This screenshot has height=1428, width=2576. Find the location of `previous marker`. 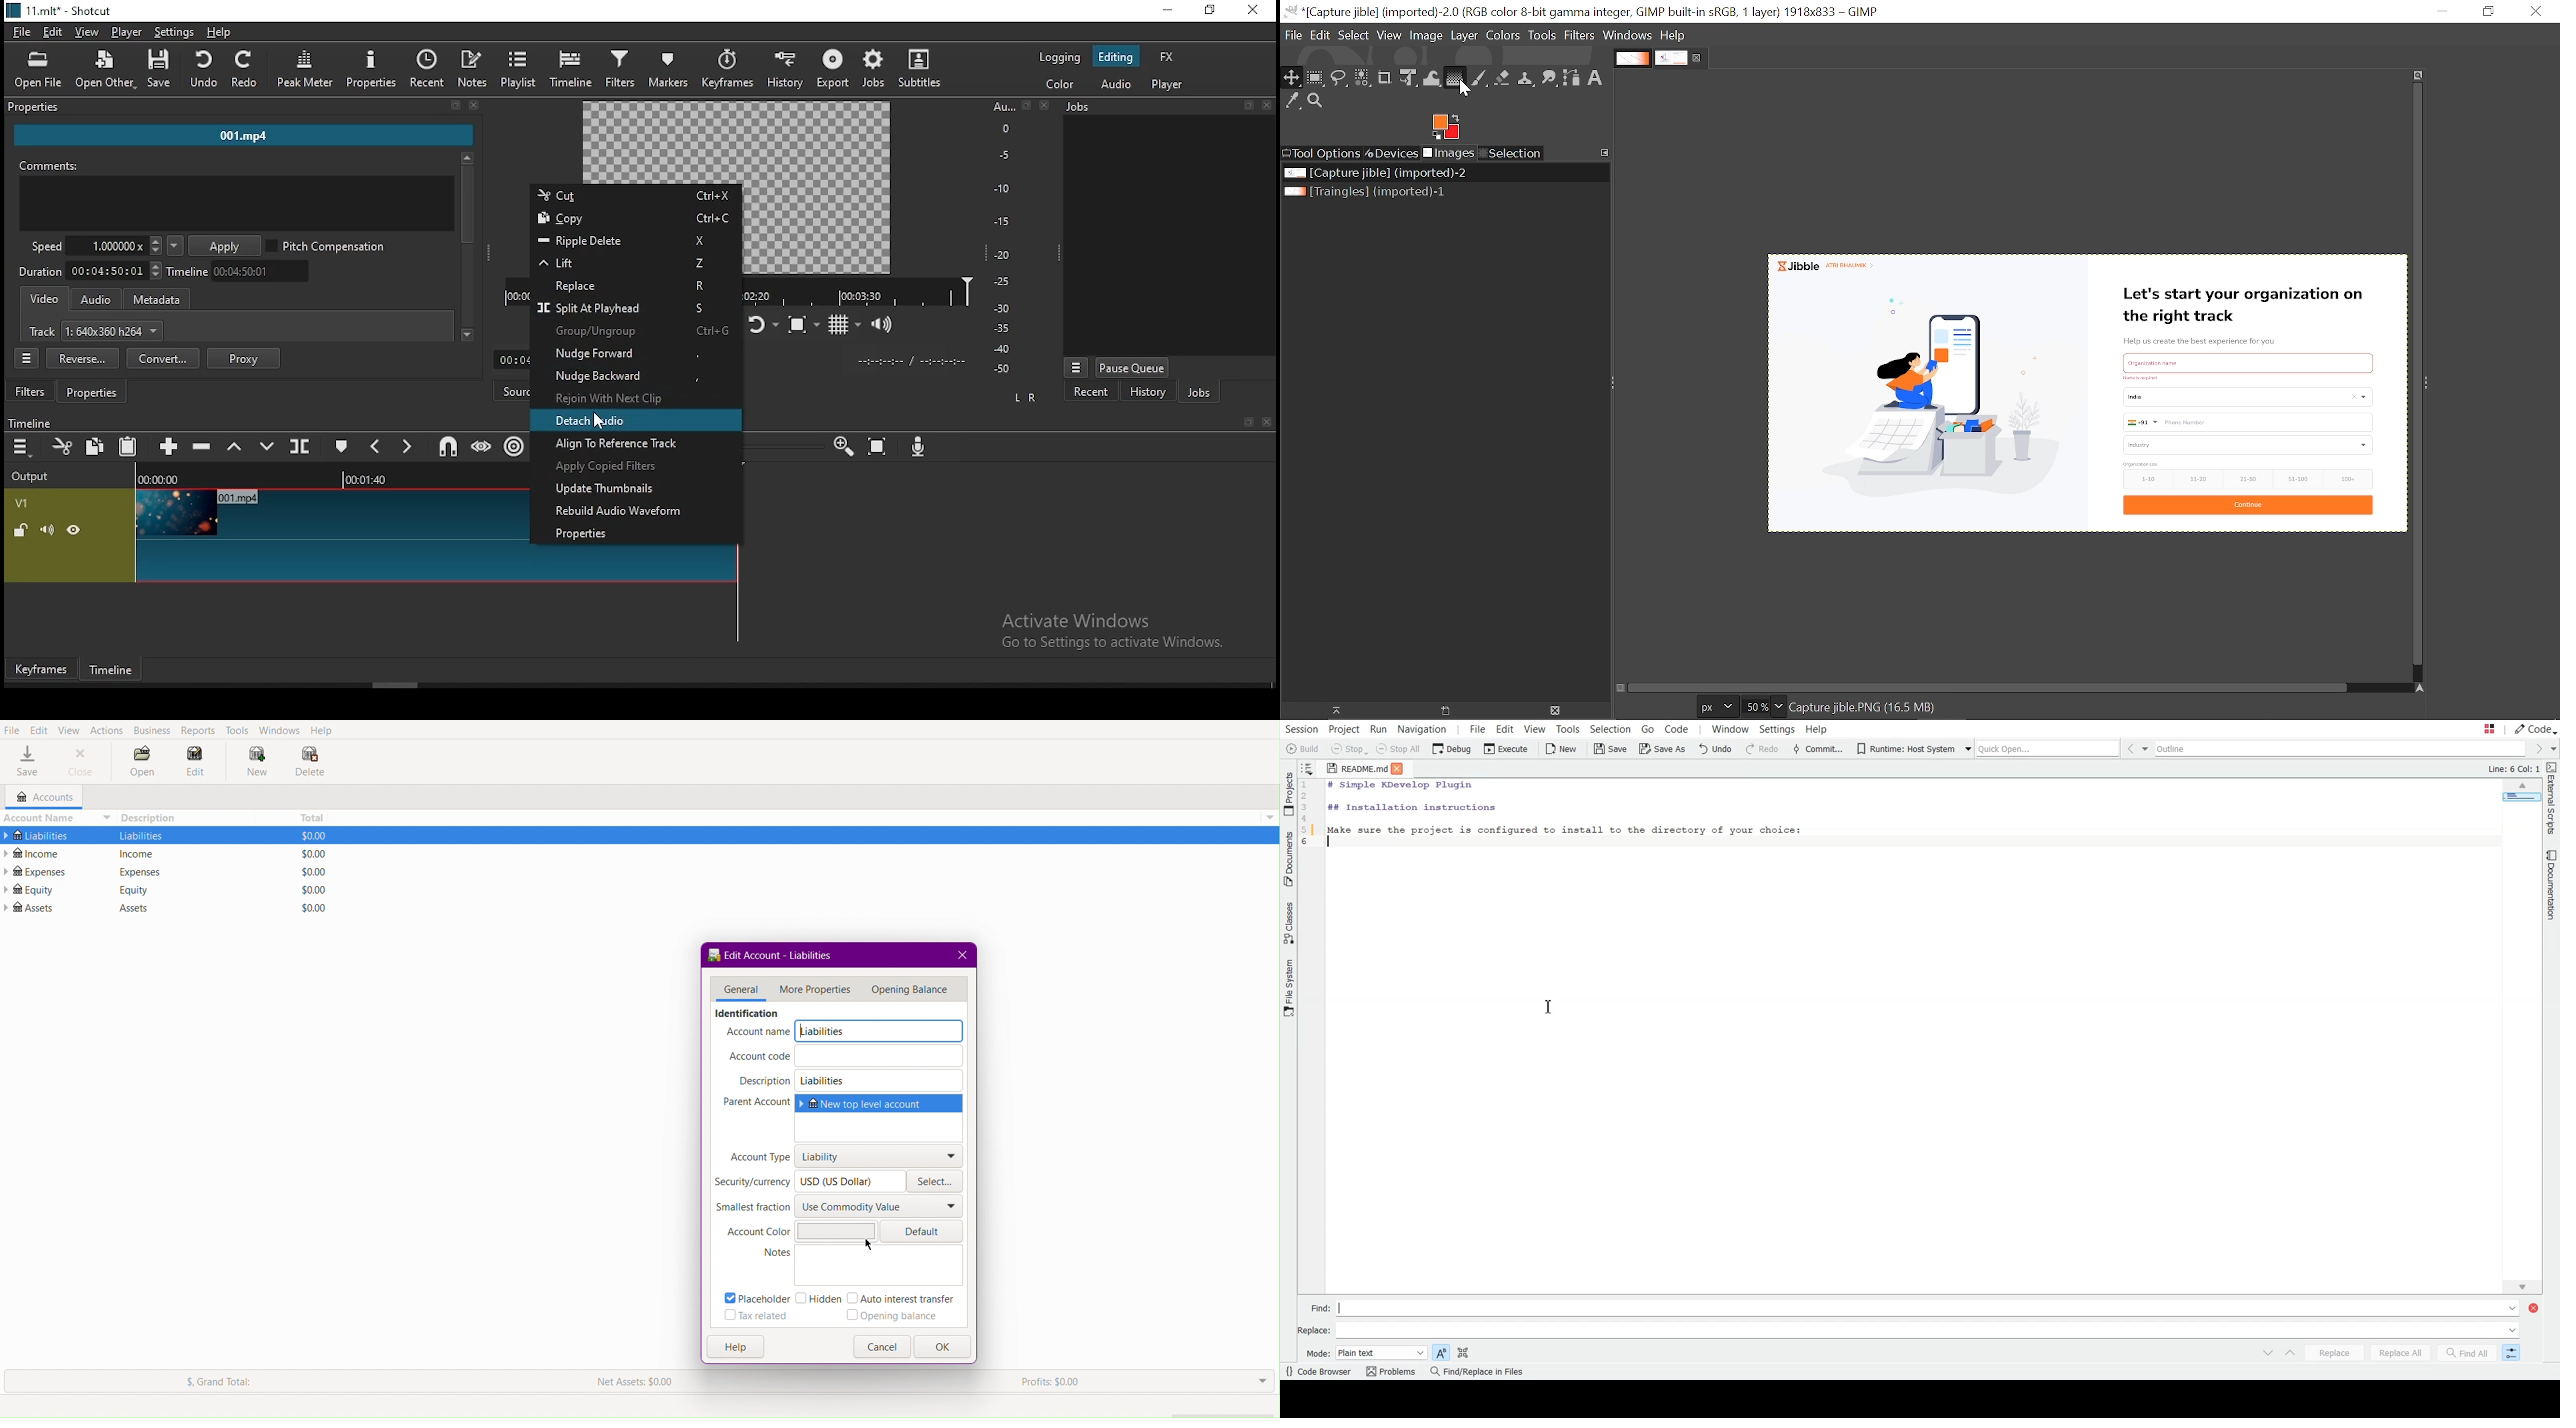

previous marker is located at coordinates (380, 447).